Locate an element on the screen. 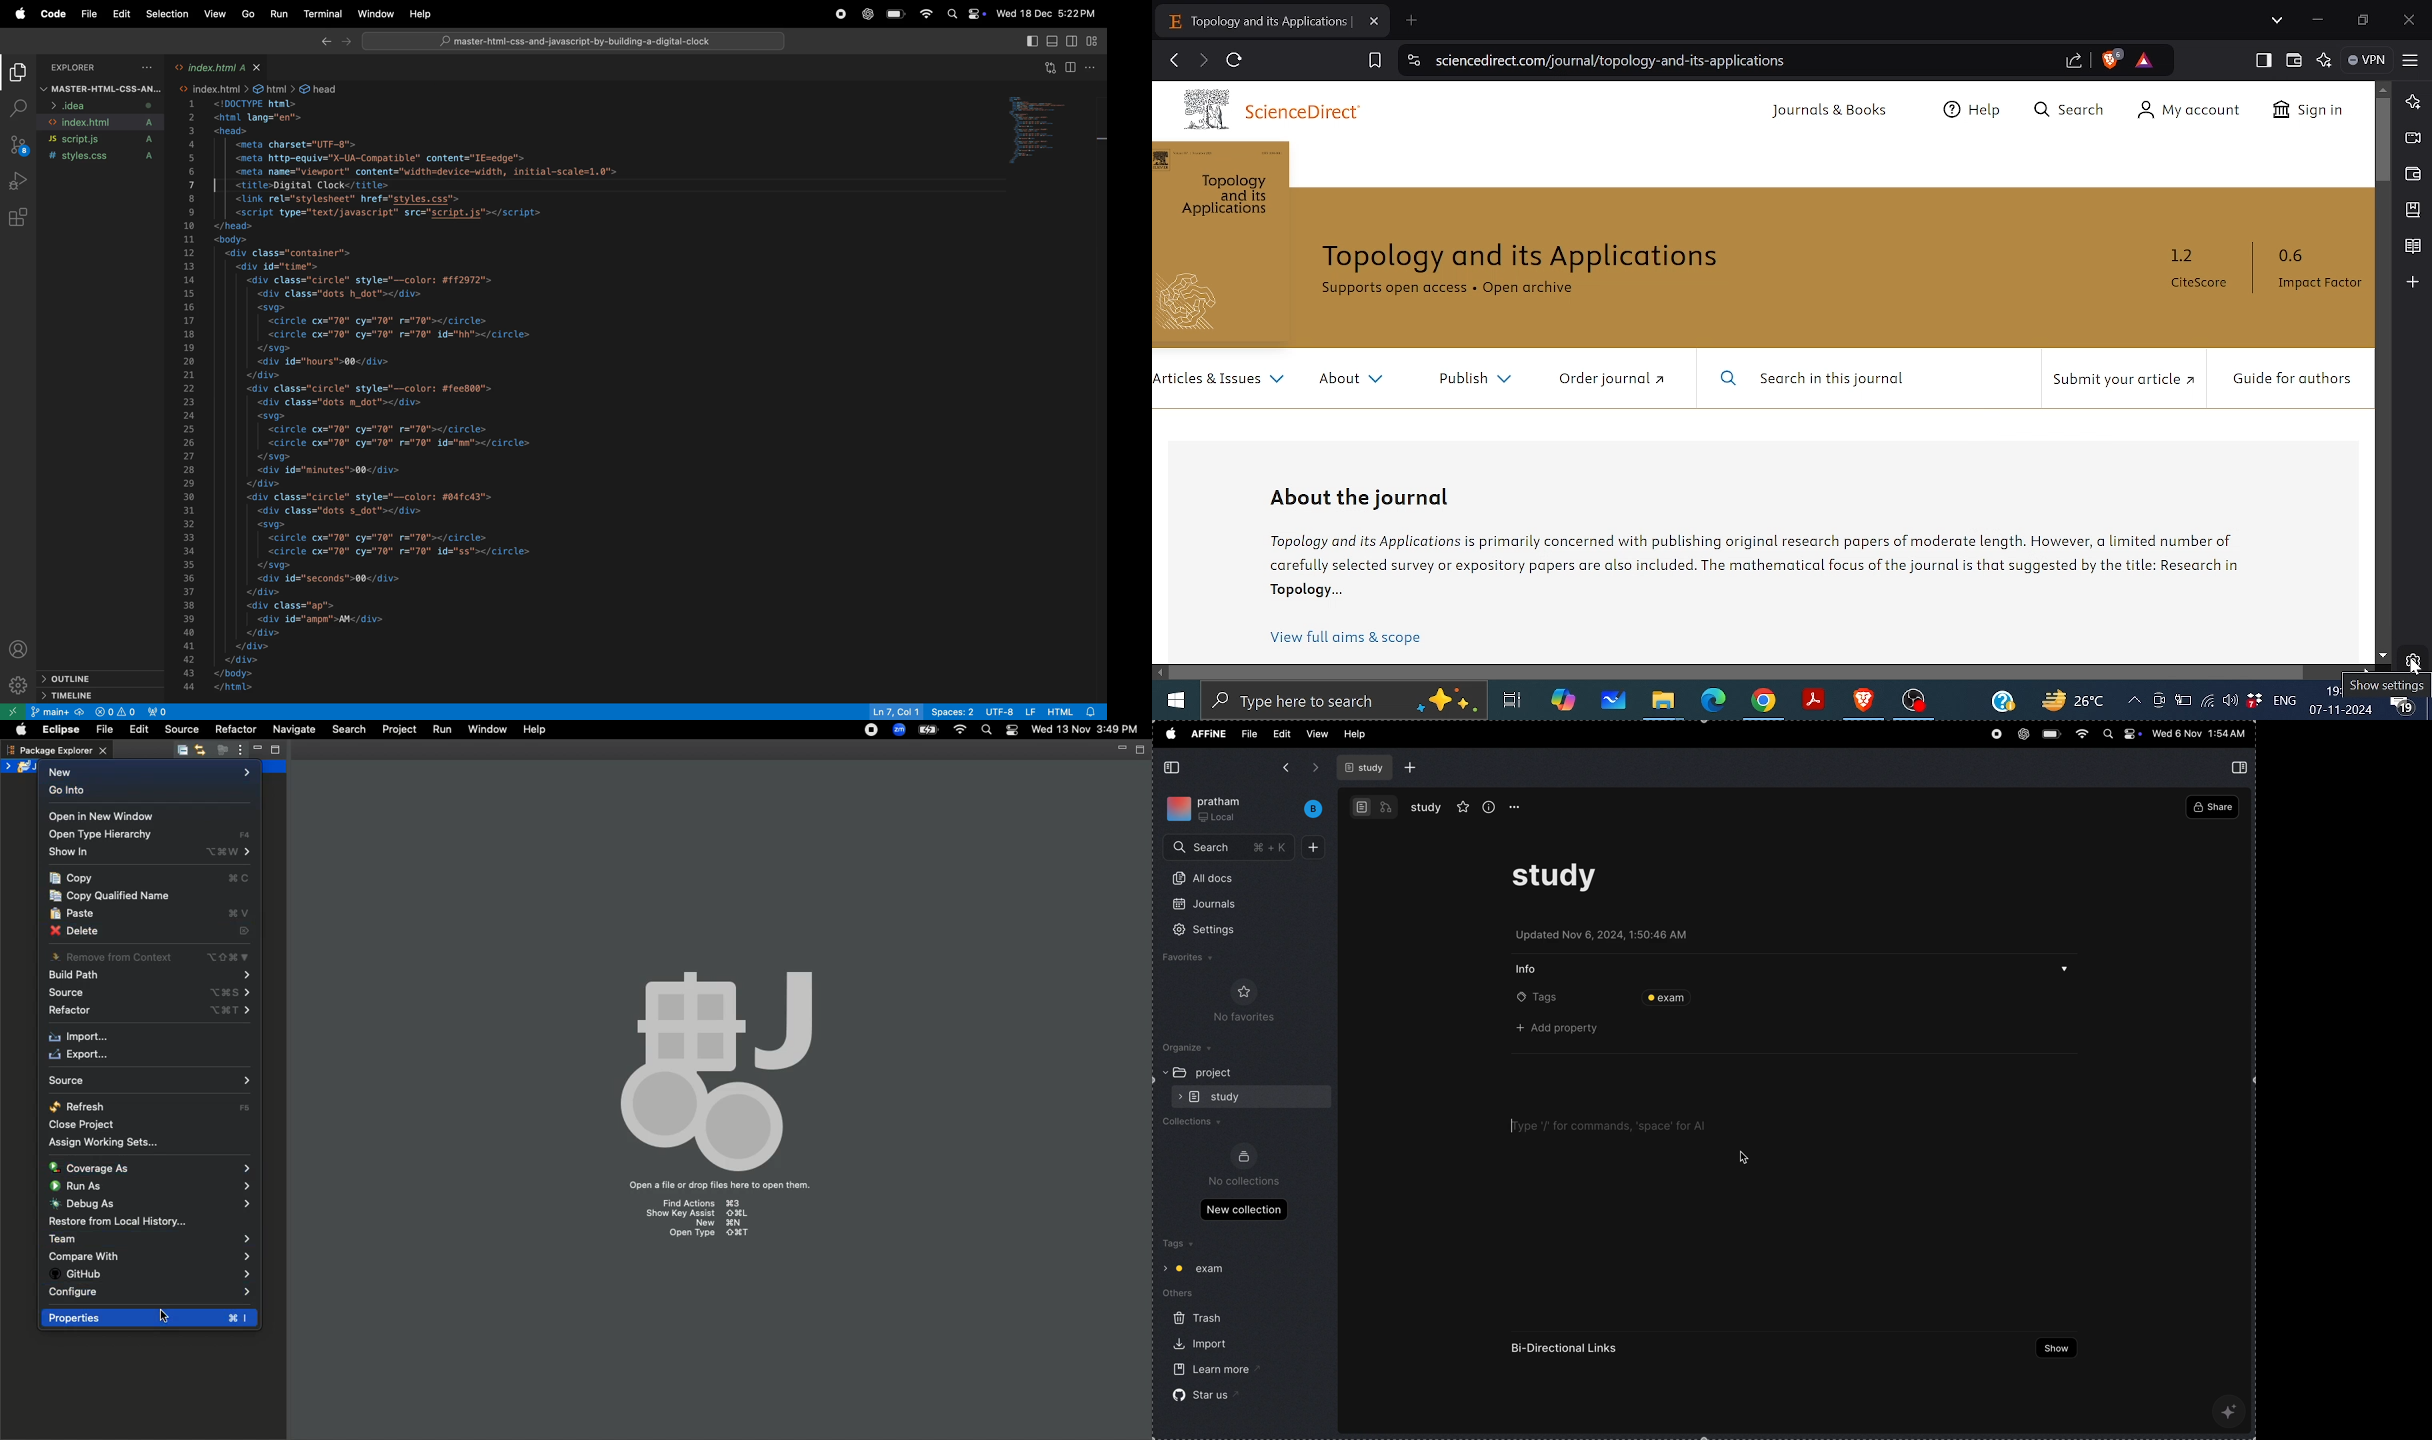  split editor is located at coordinates (1074, 68).